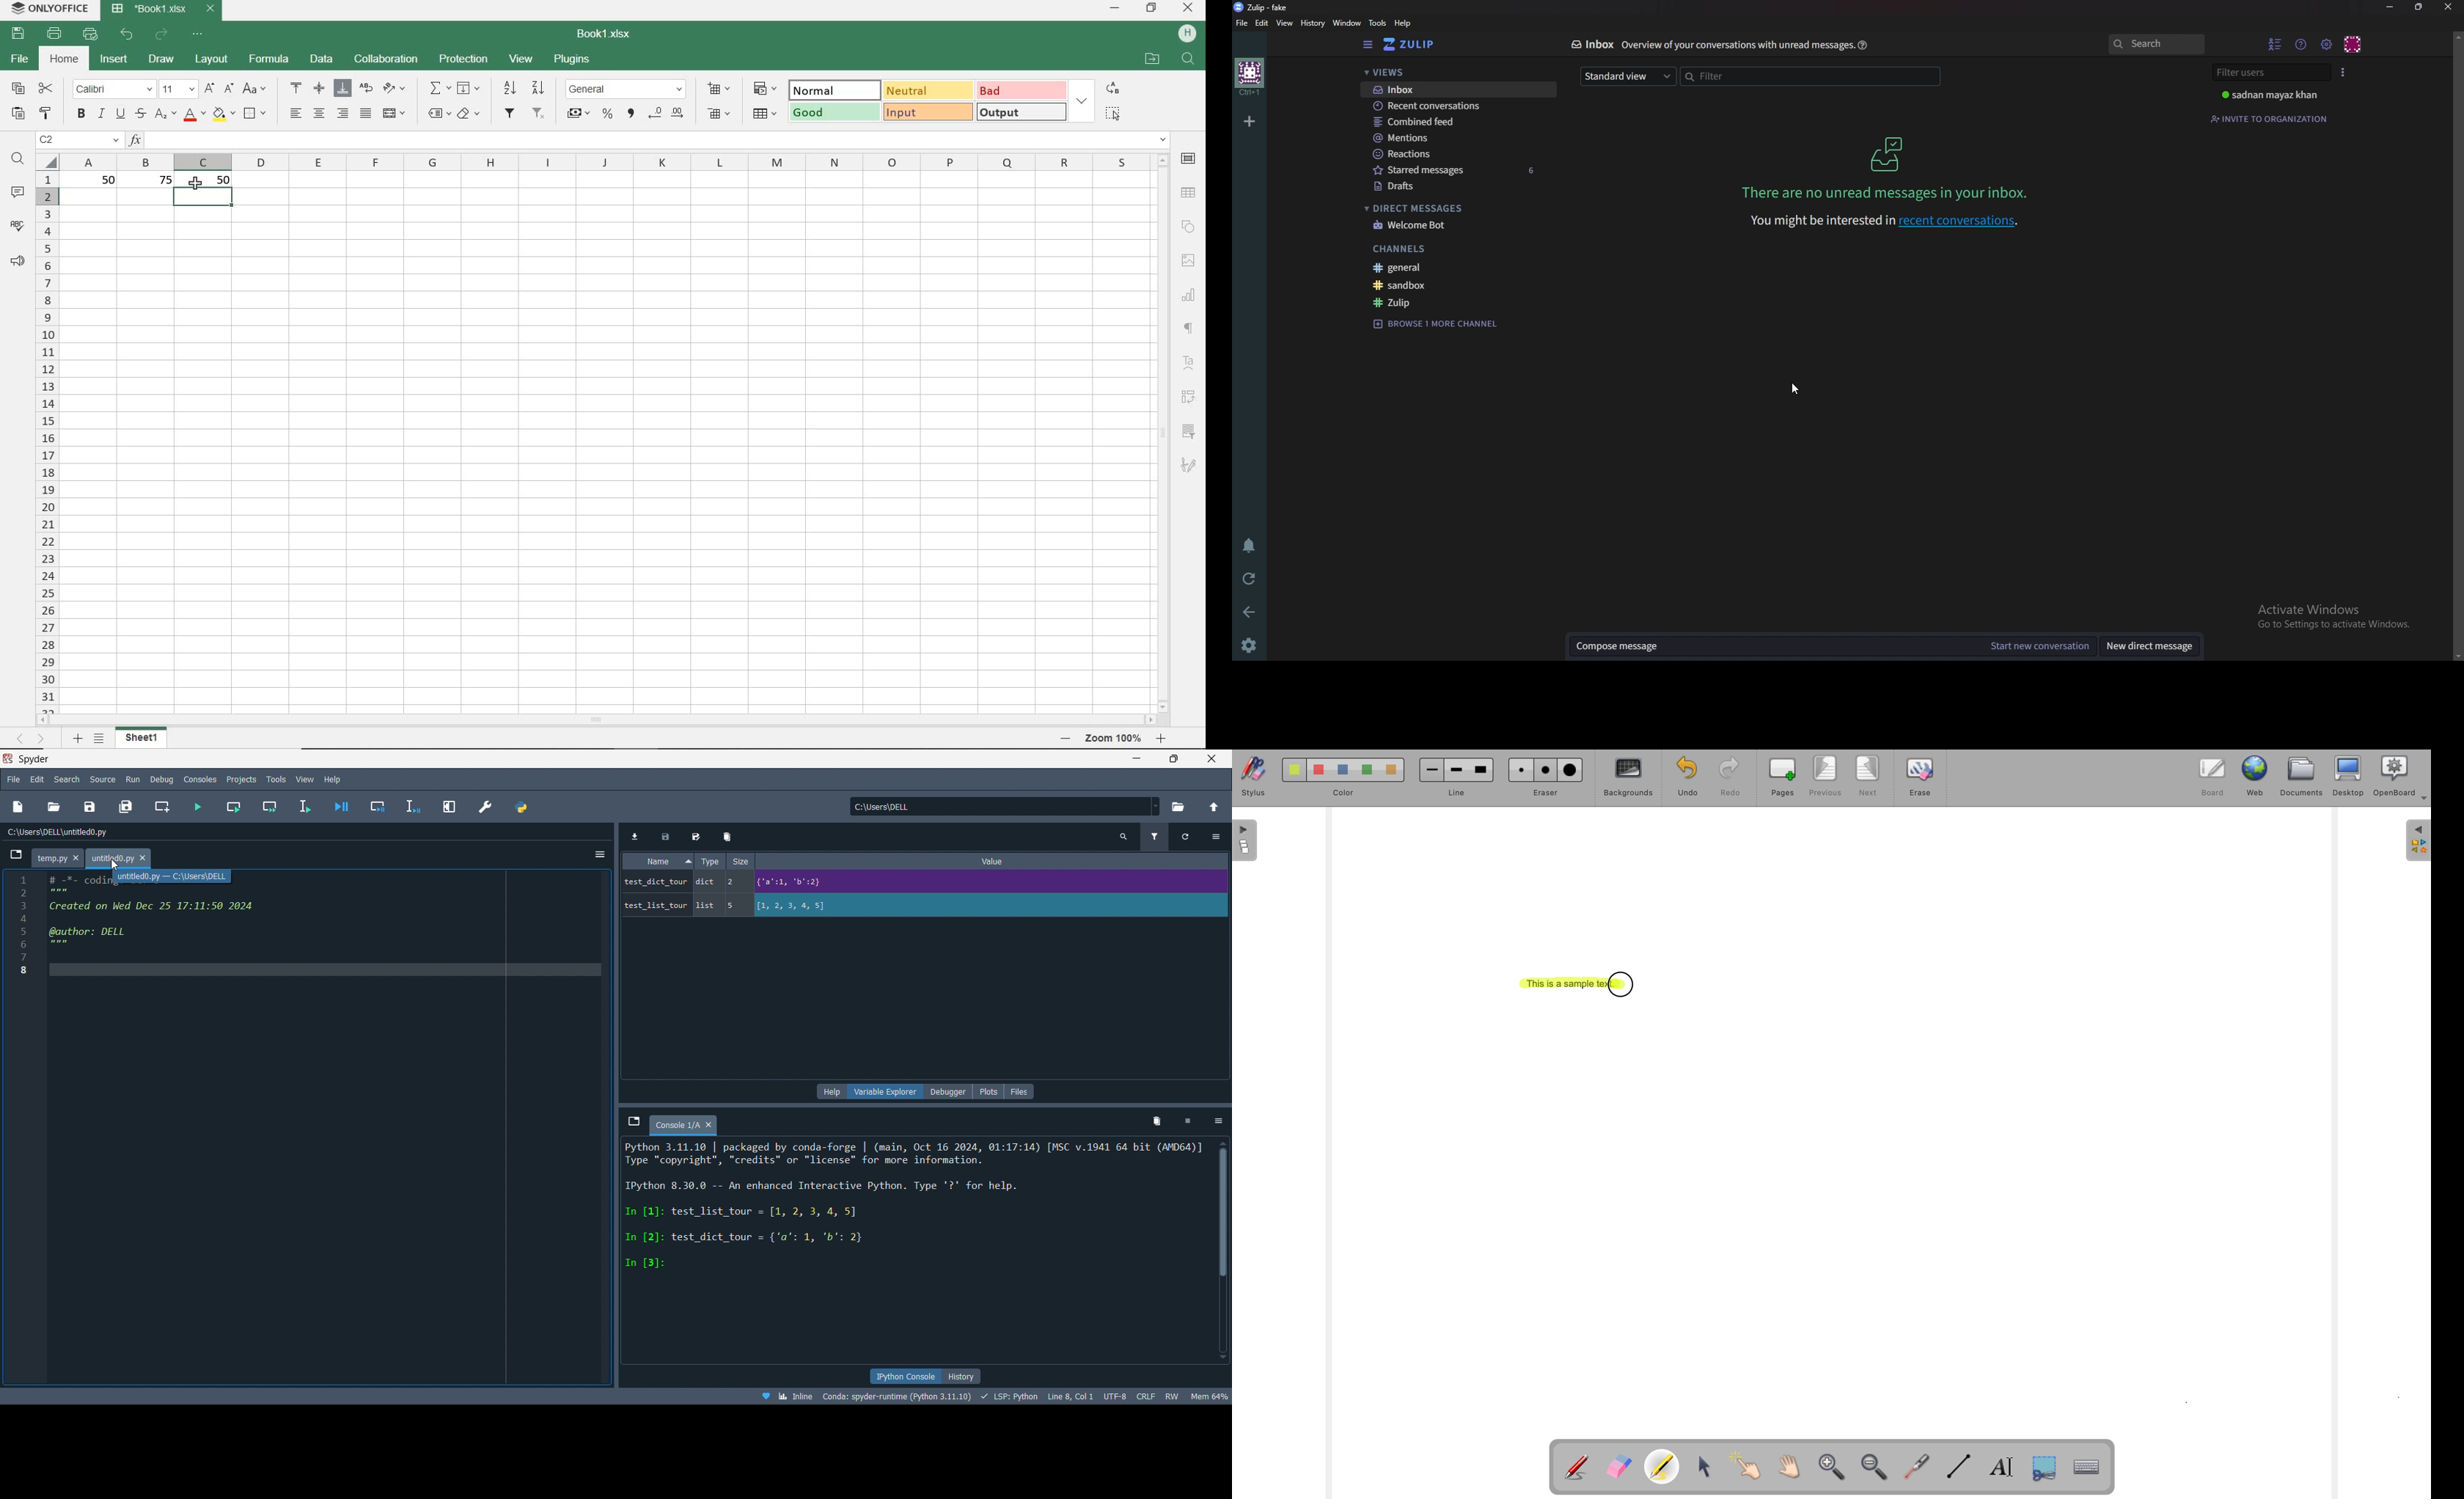 Image resolution: width=2464 pixels, height=1512 pixels. I want to click on You might be interested in recent conversations., so click(1888, 221).